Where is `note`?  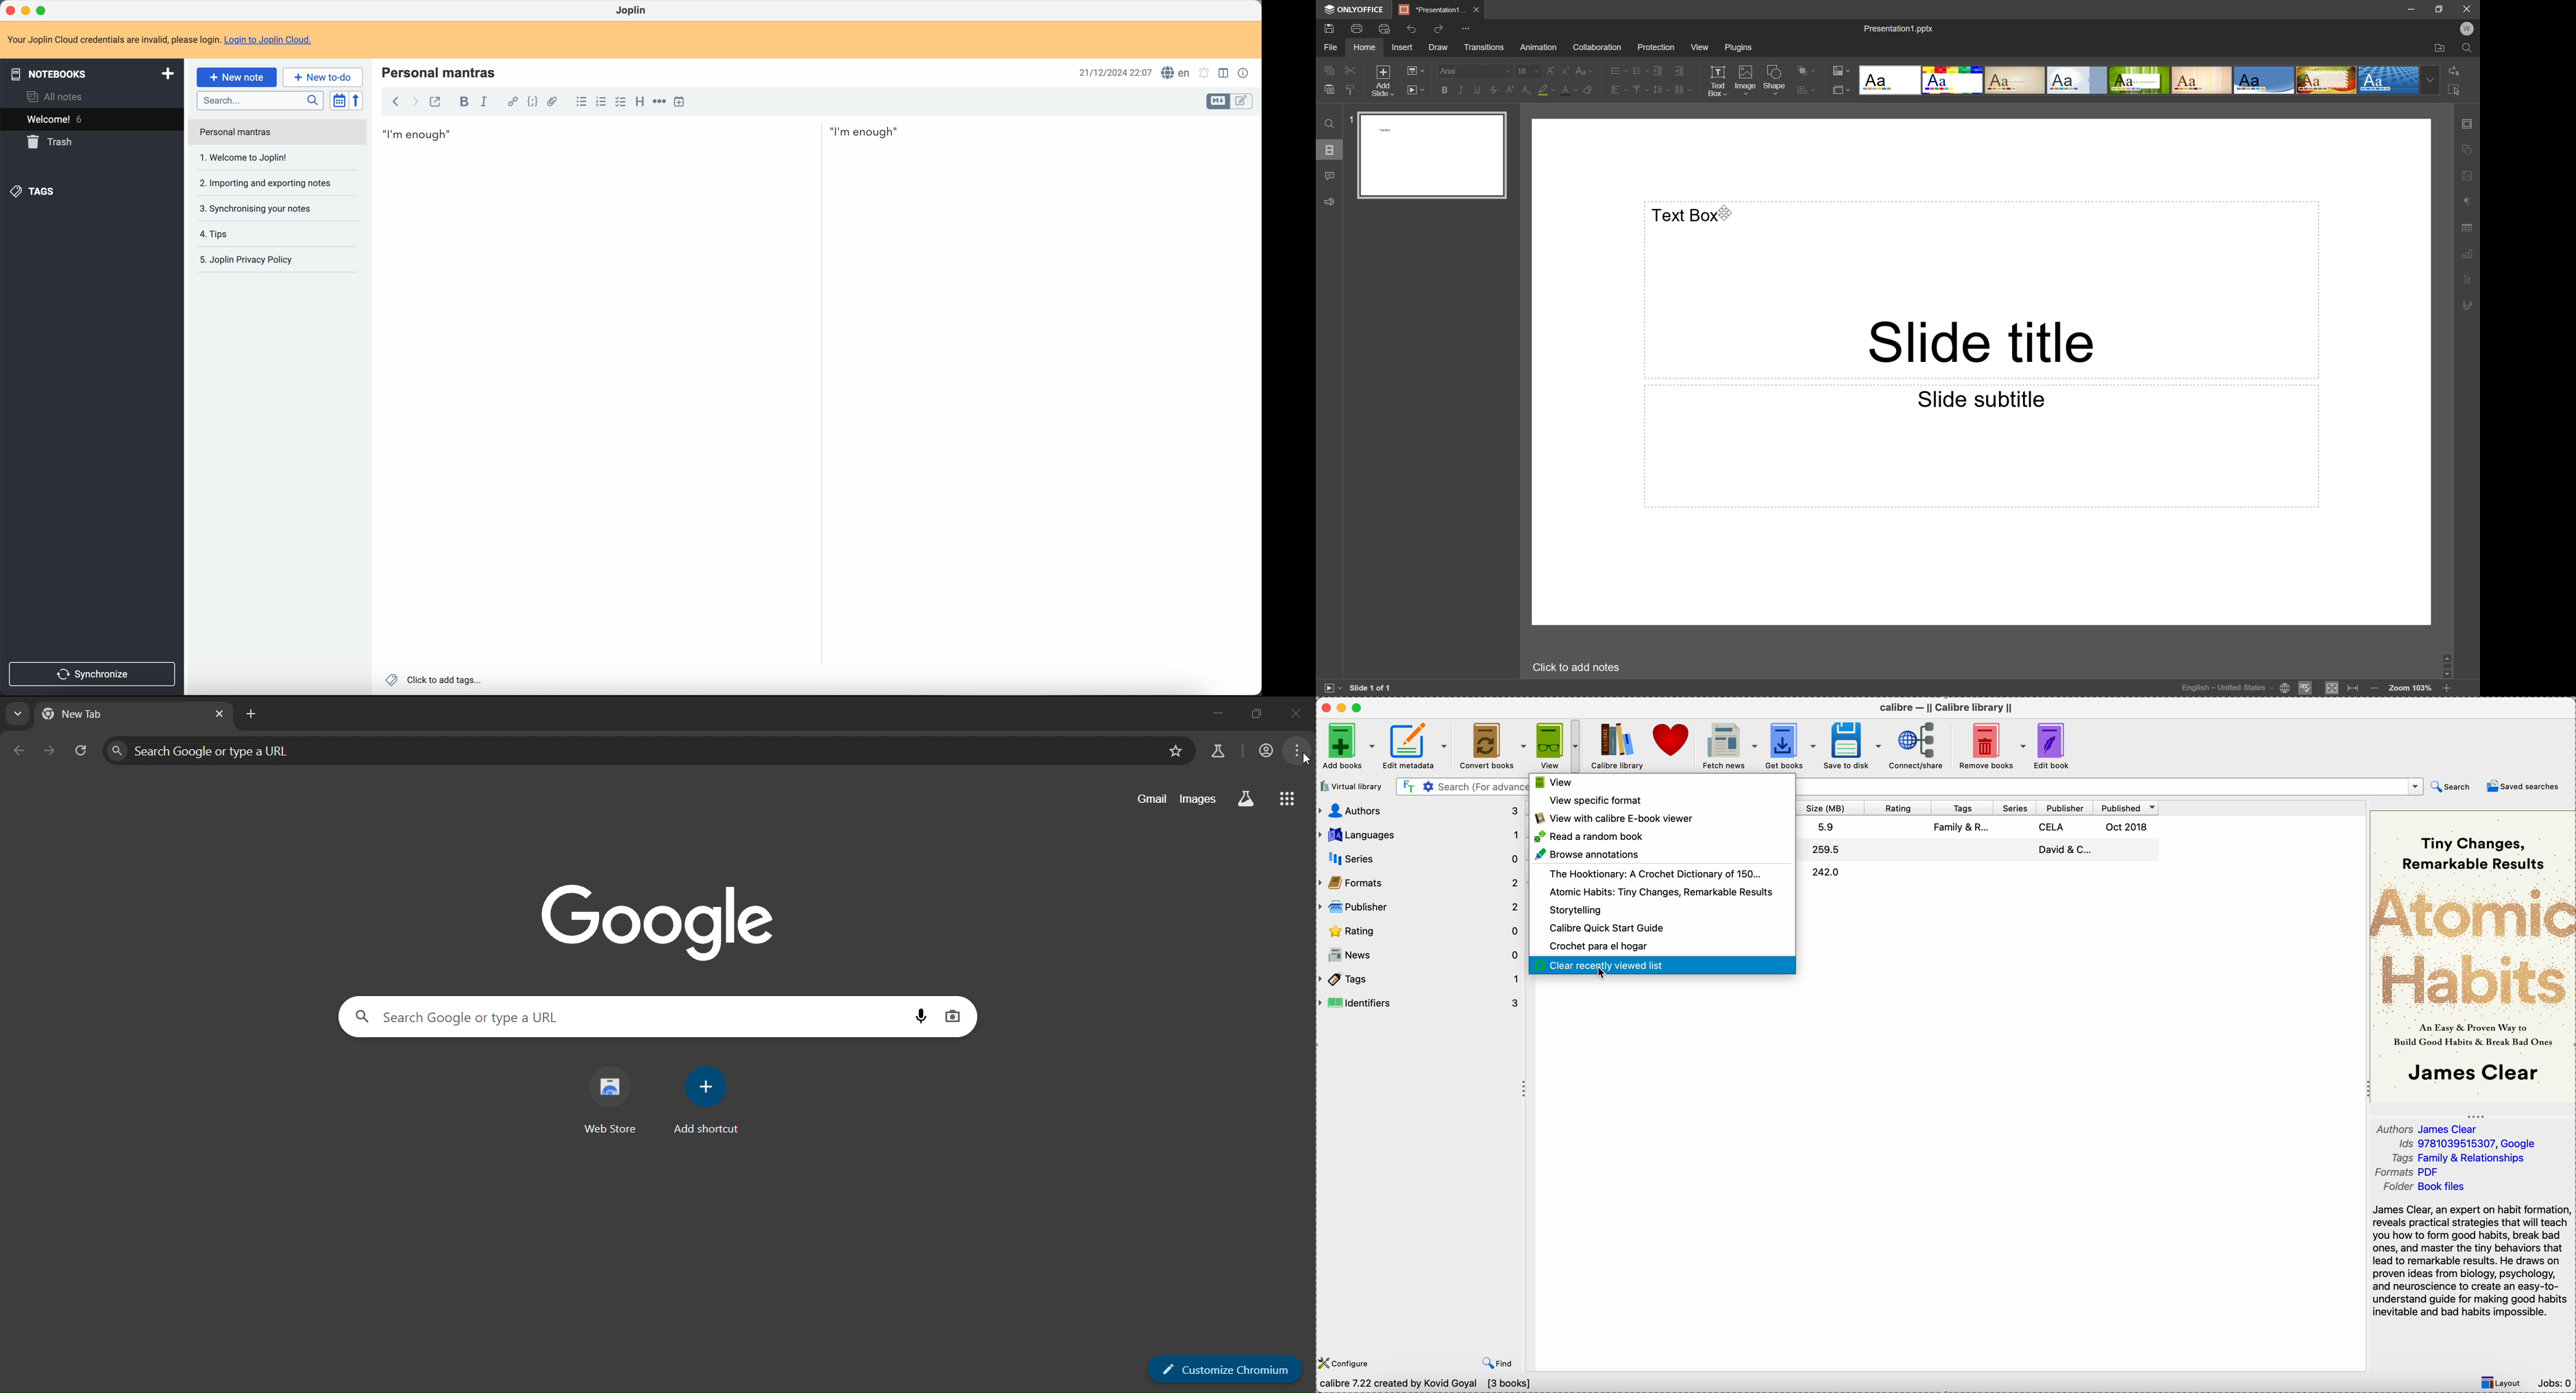
note is located at coordinates (161, 40).